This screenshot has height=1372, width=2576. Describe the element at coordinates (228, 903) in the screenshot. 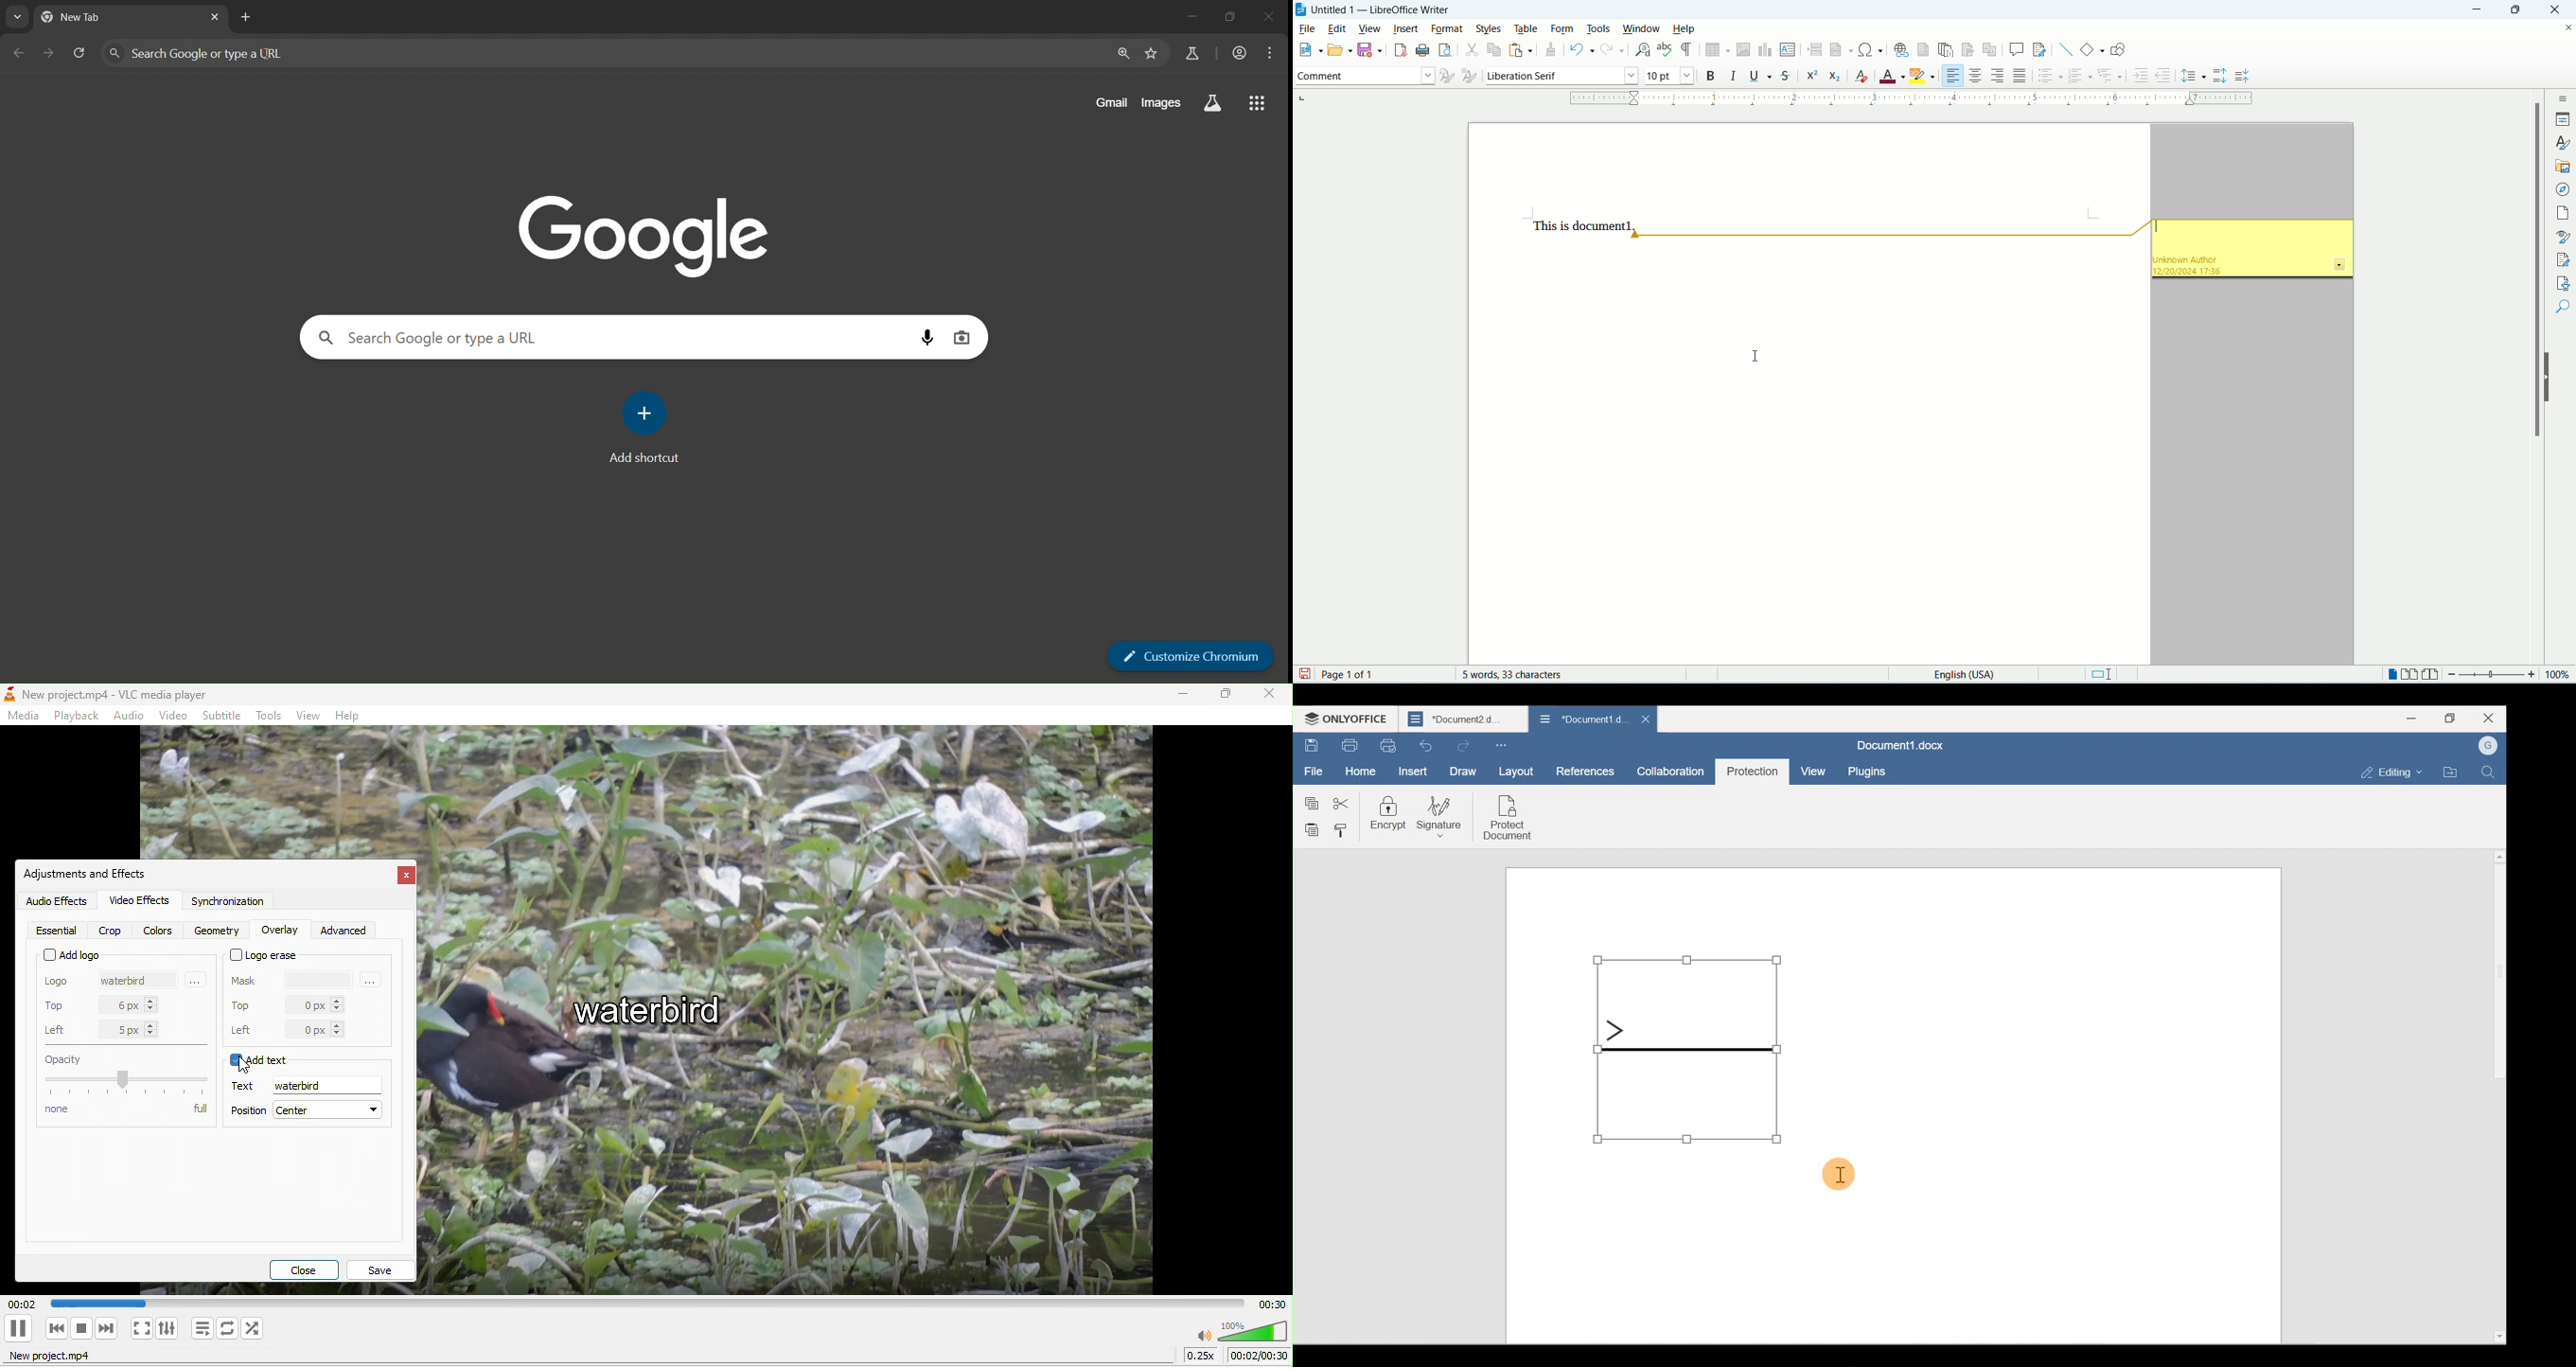

I see `synchronization` at that location.